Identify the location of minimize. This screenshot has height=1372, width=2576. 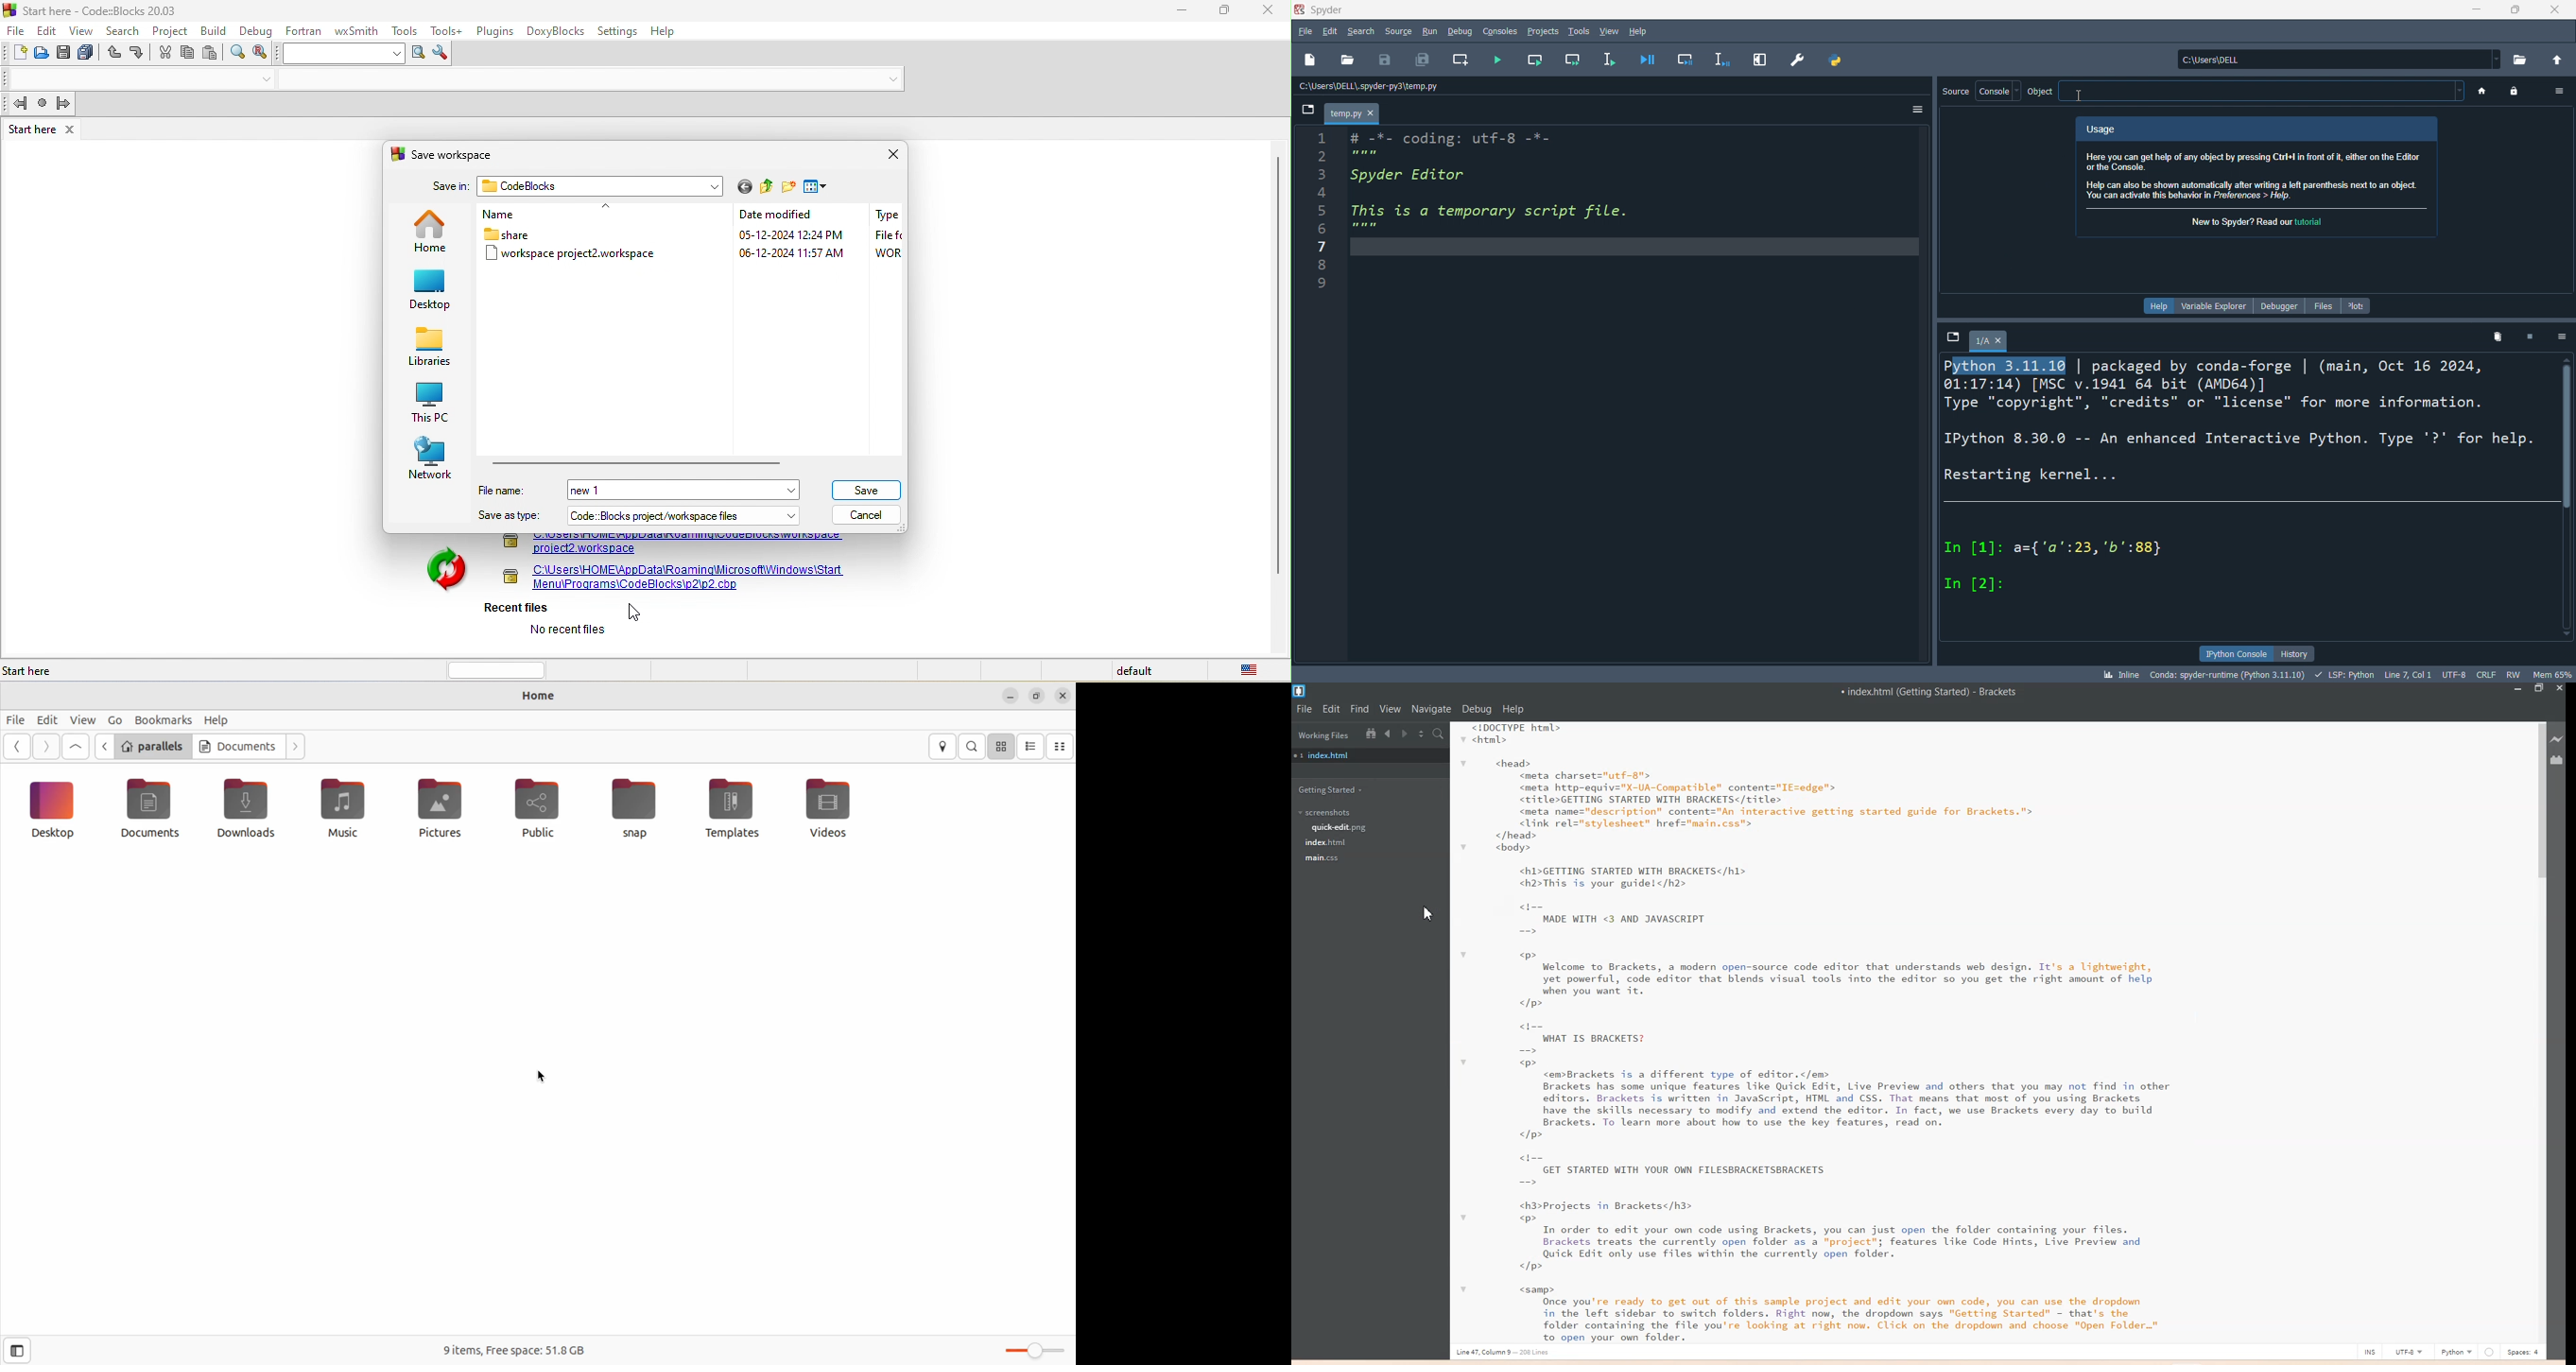
(2478, 10).